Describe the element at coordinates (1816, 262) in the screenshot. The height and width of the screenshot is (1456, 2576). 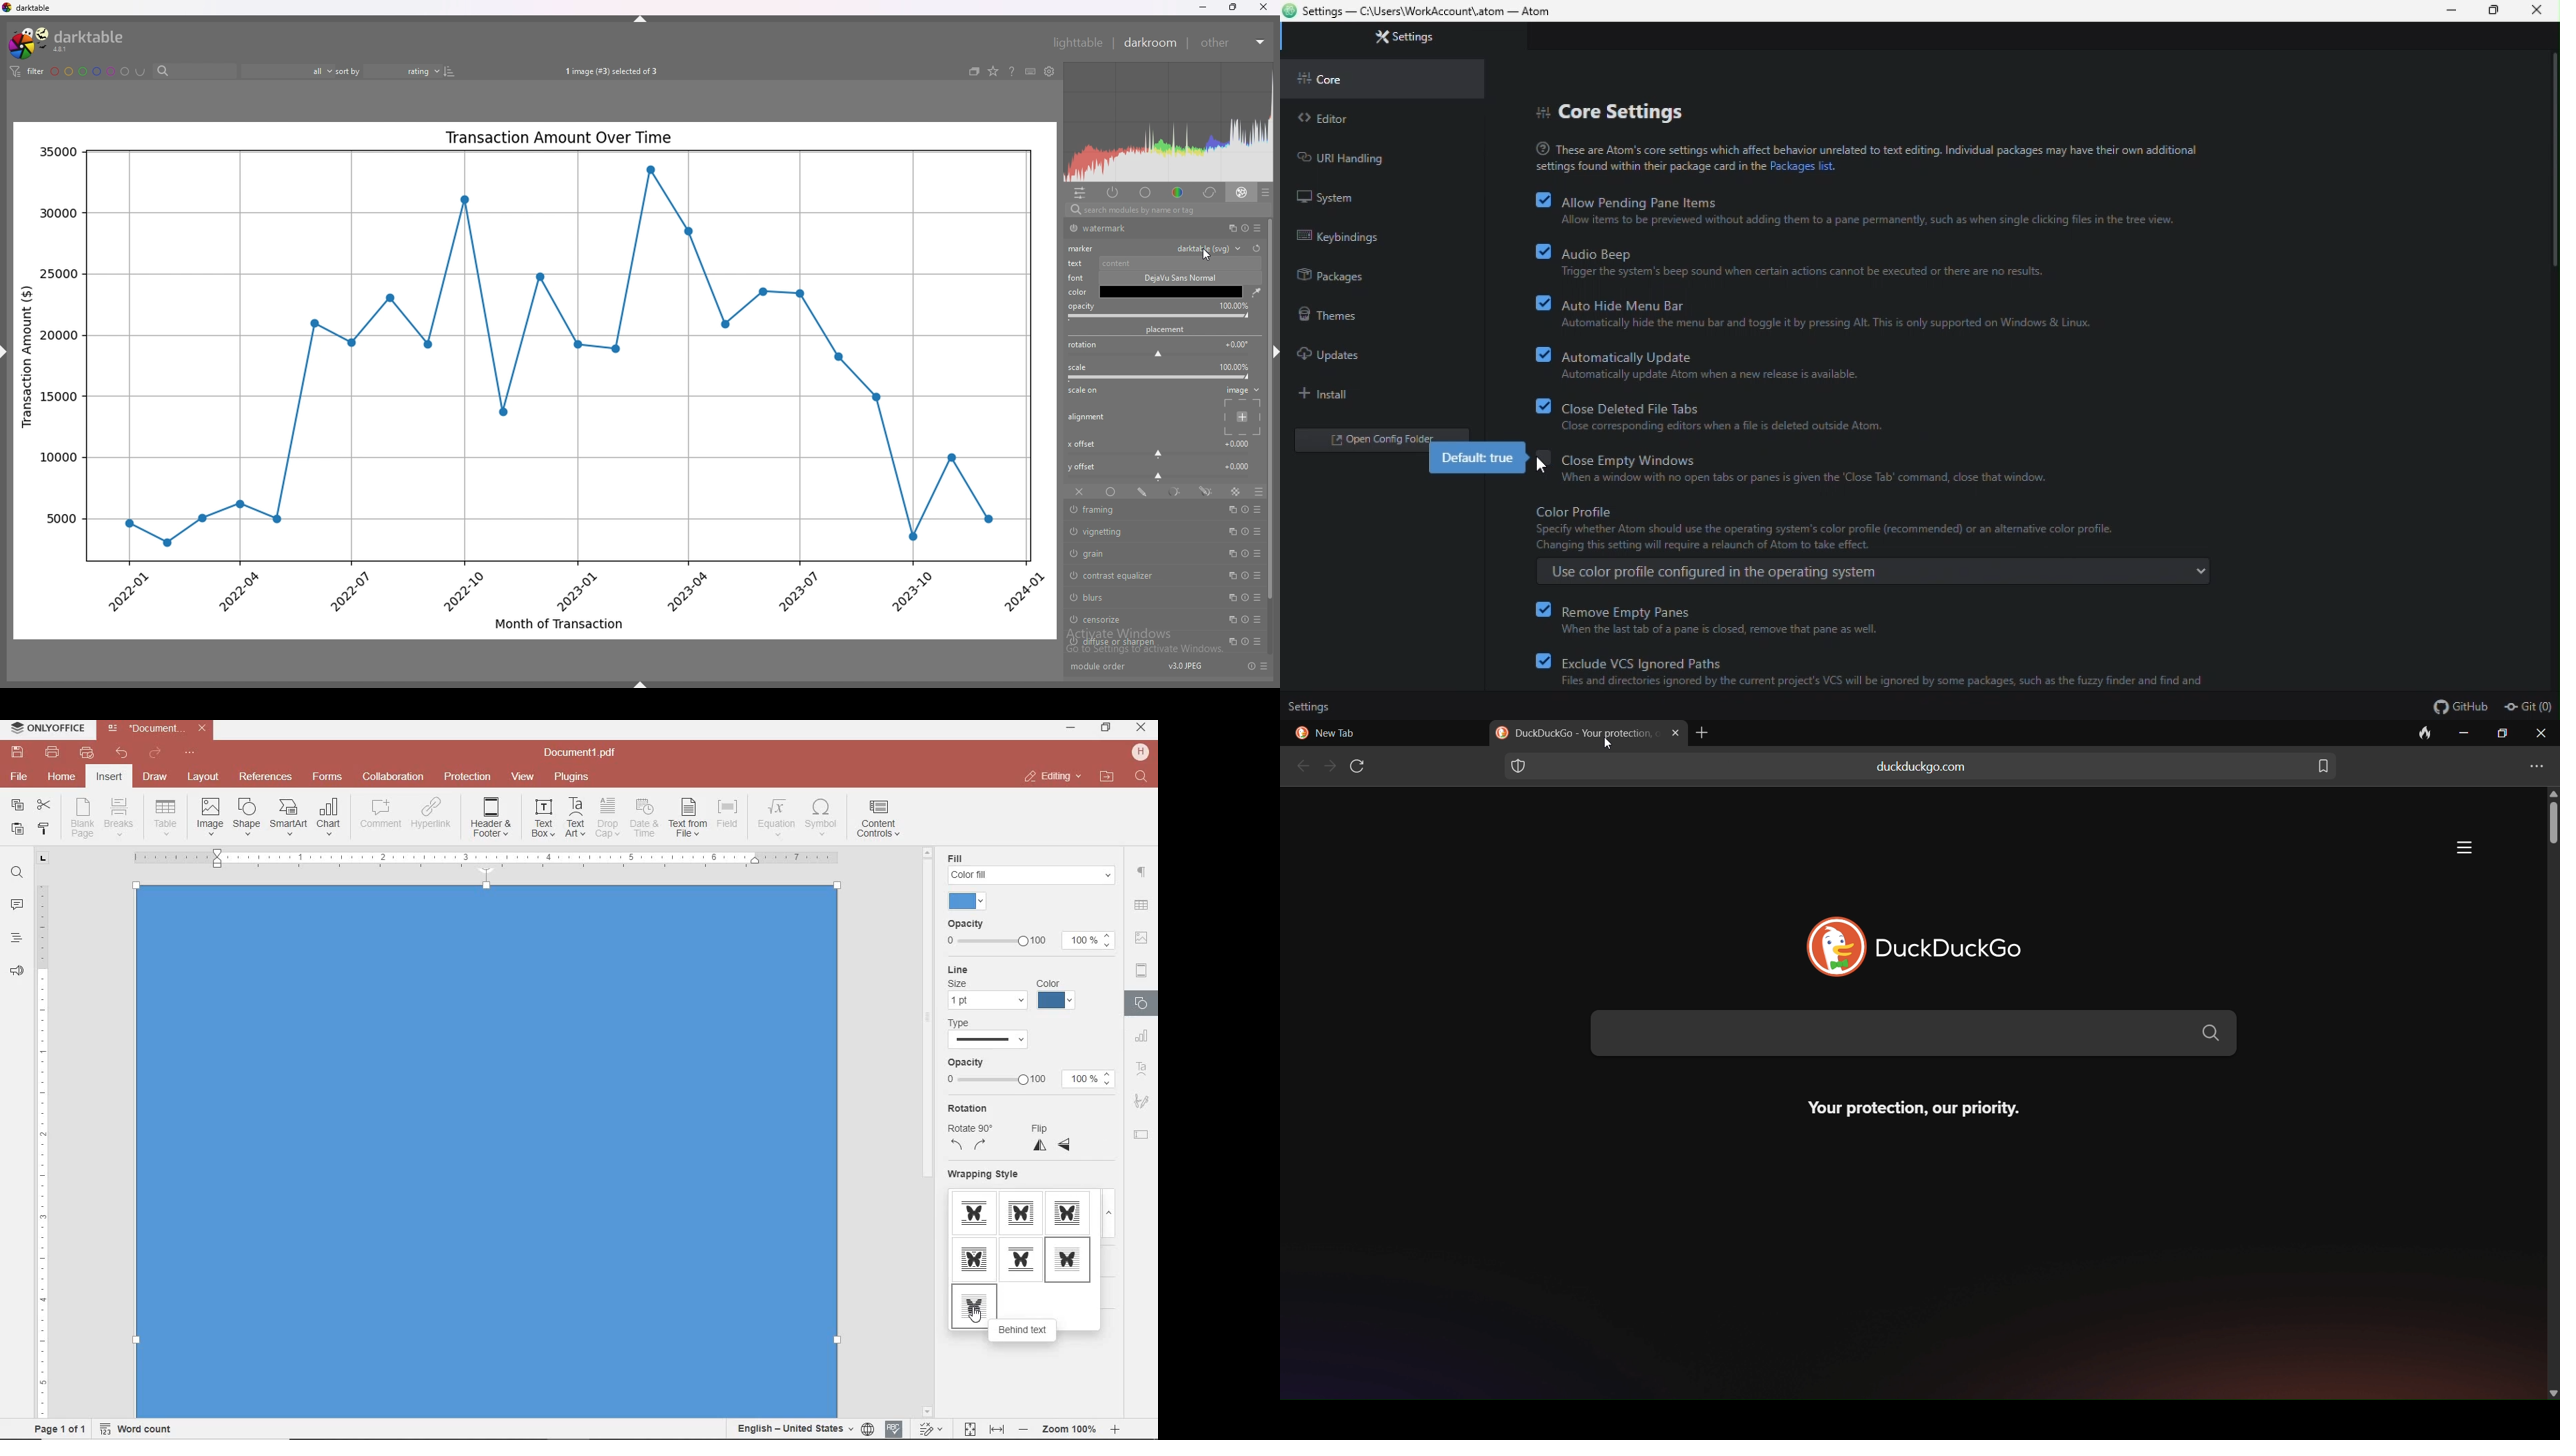
I see `audio beep` at that location.